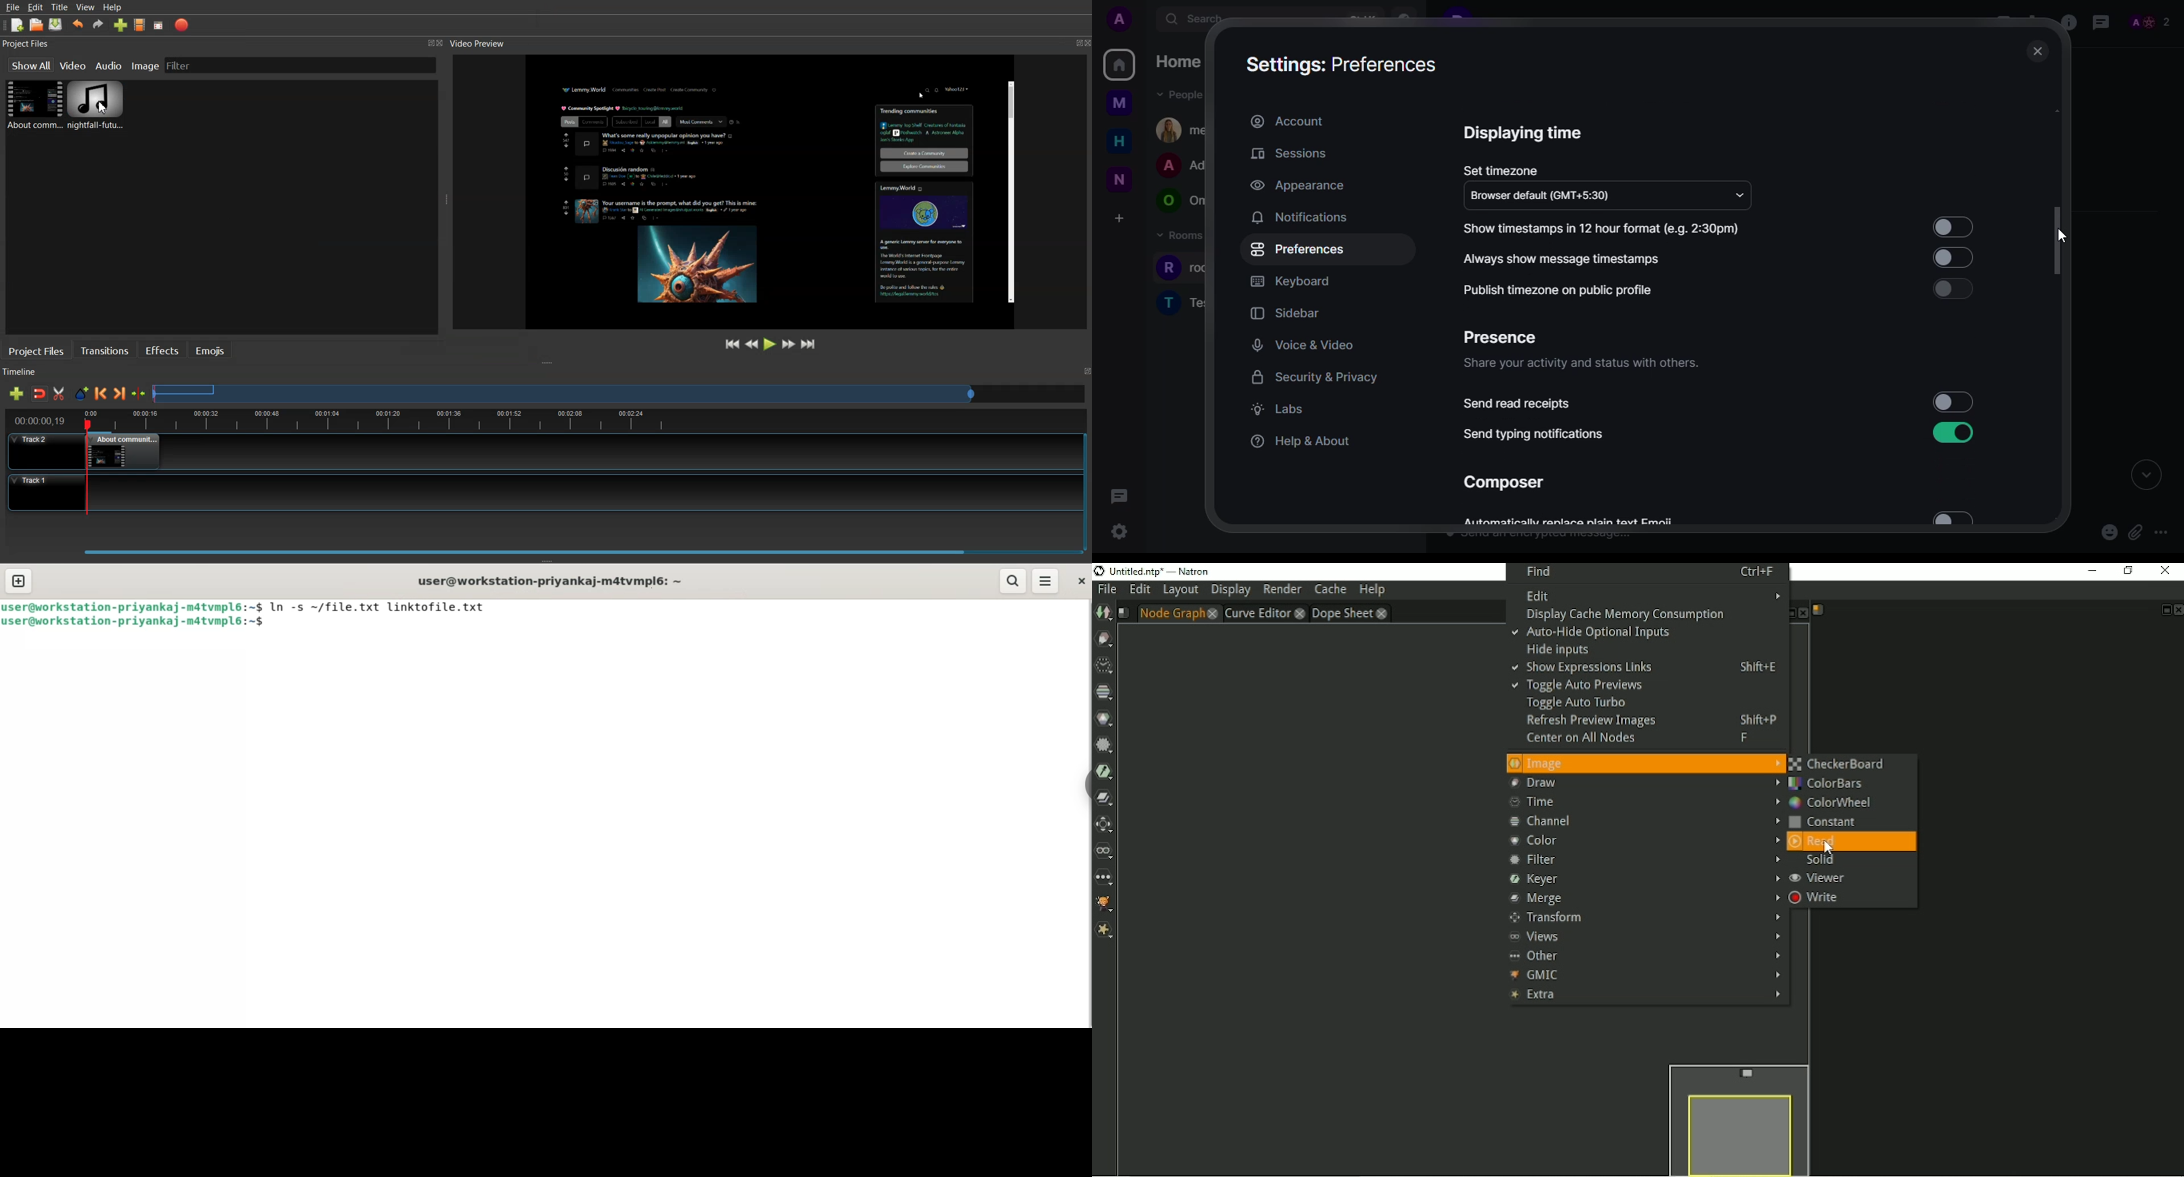 This screenshot has height=1204, width=2184. Describe the element at coordinates (1504, 483) in the screenshot. I see `composer` at that location.